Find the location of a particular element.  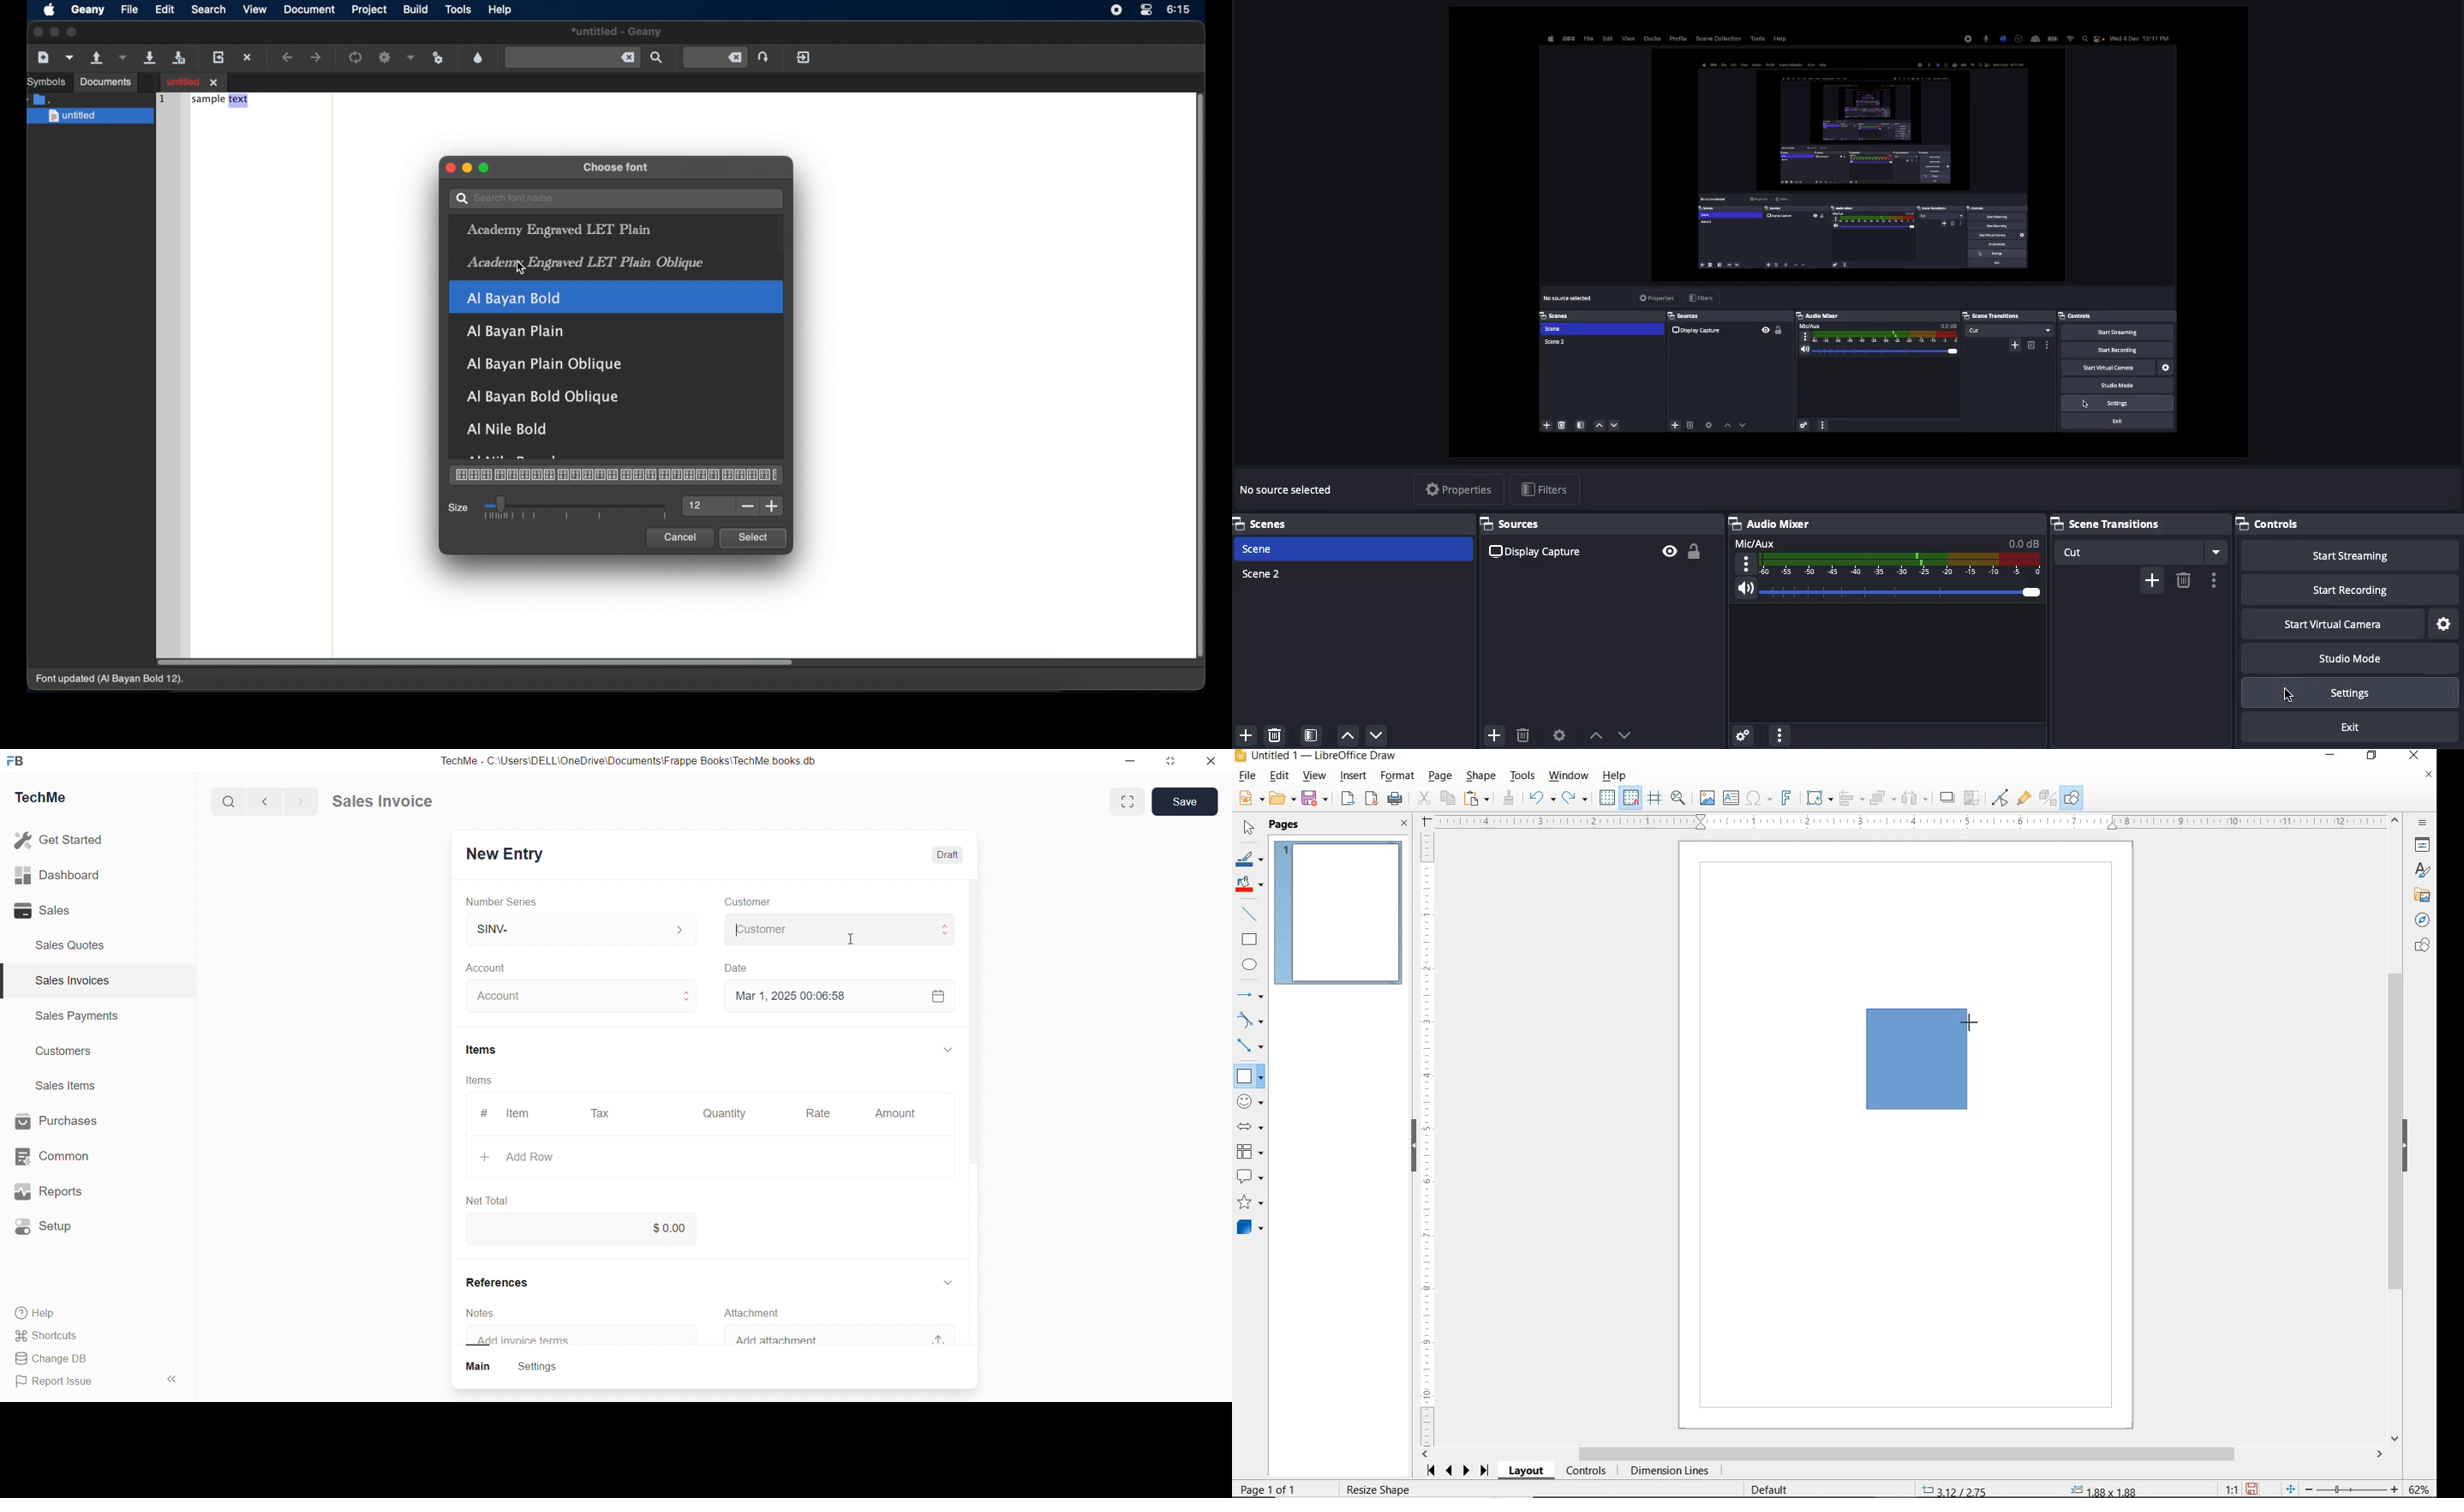

Options is located at coordinates (2215, 579).